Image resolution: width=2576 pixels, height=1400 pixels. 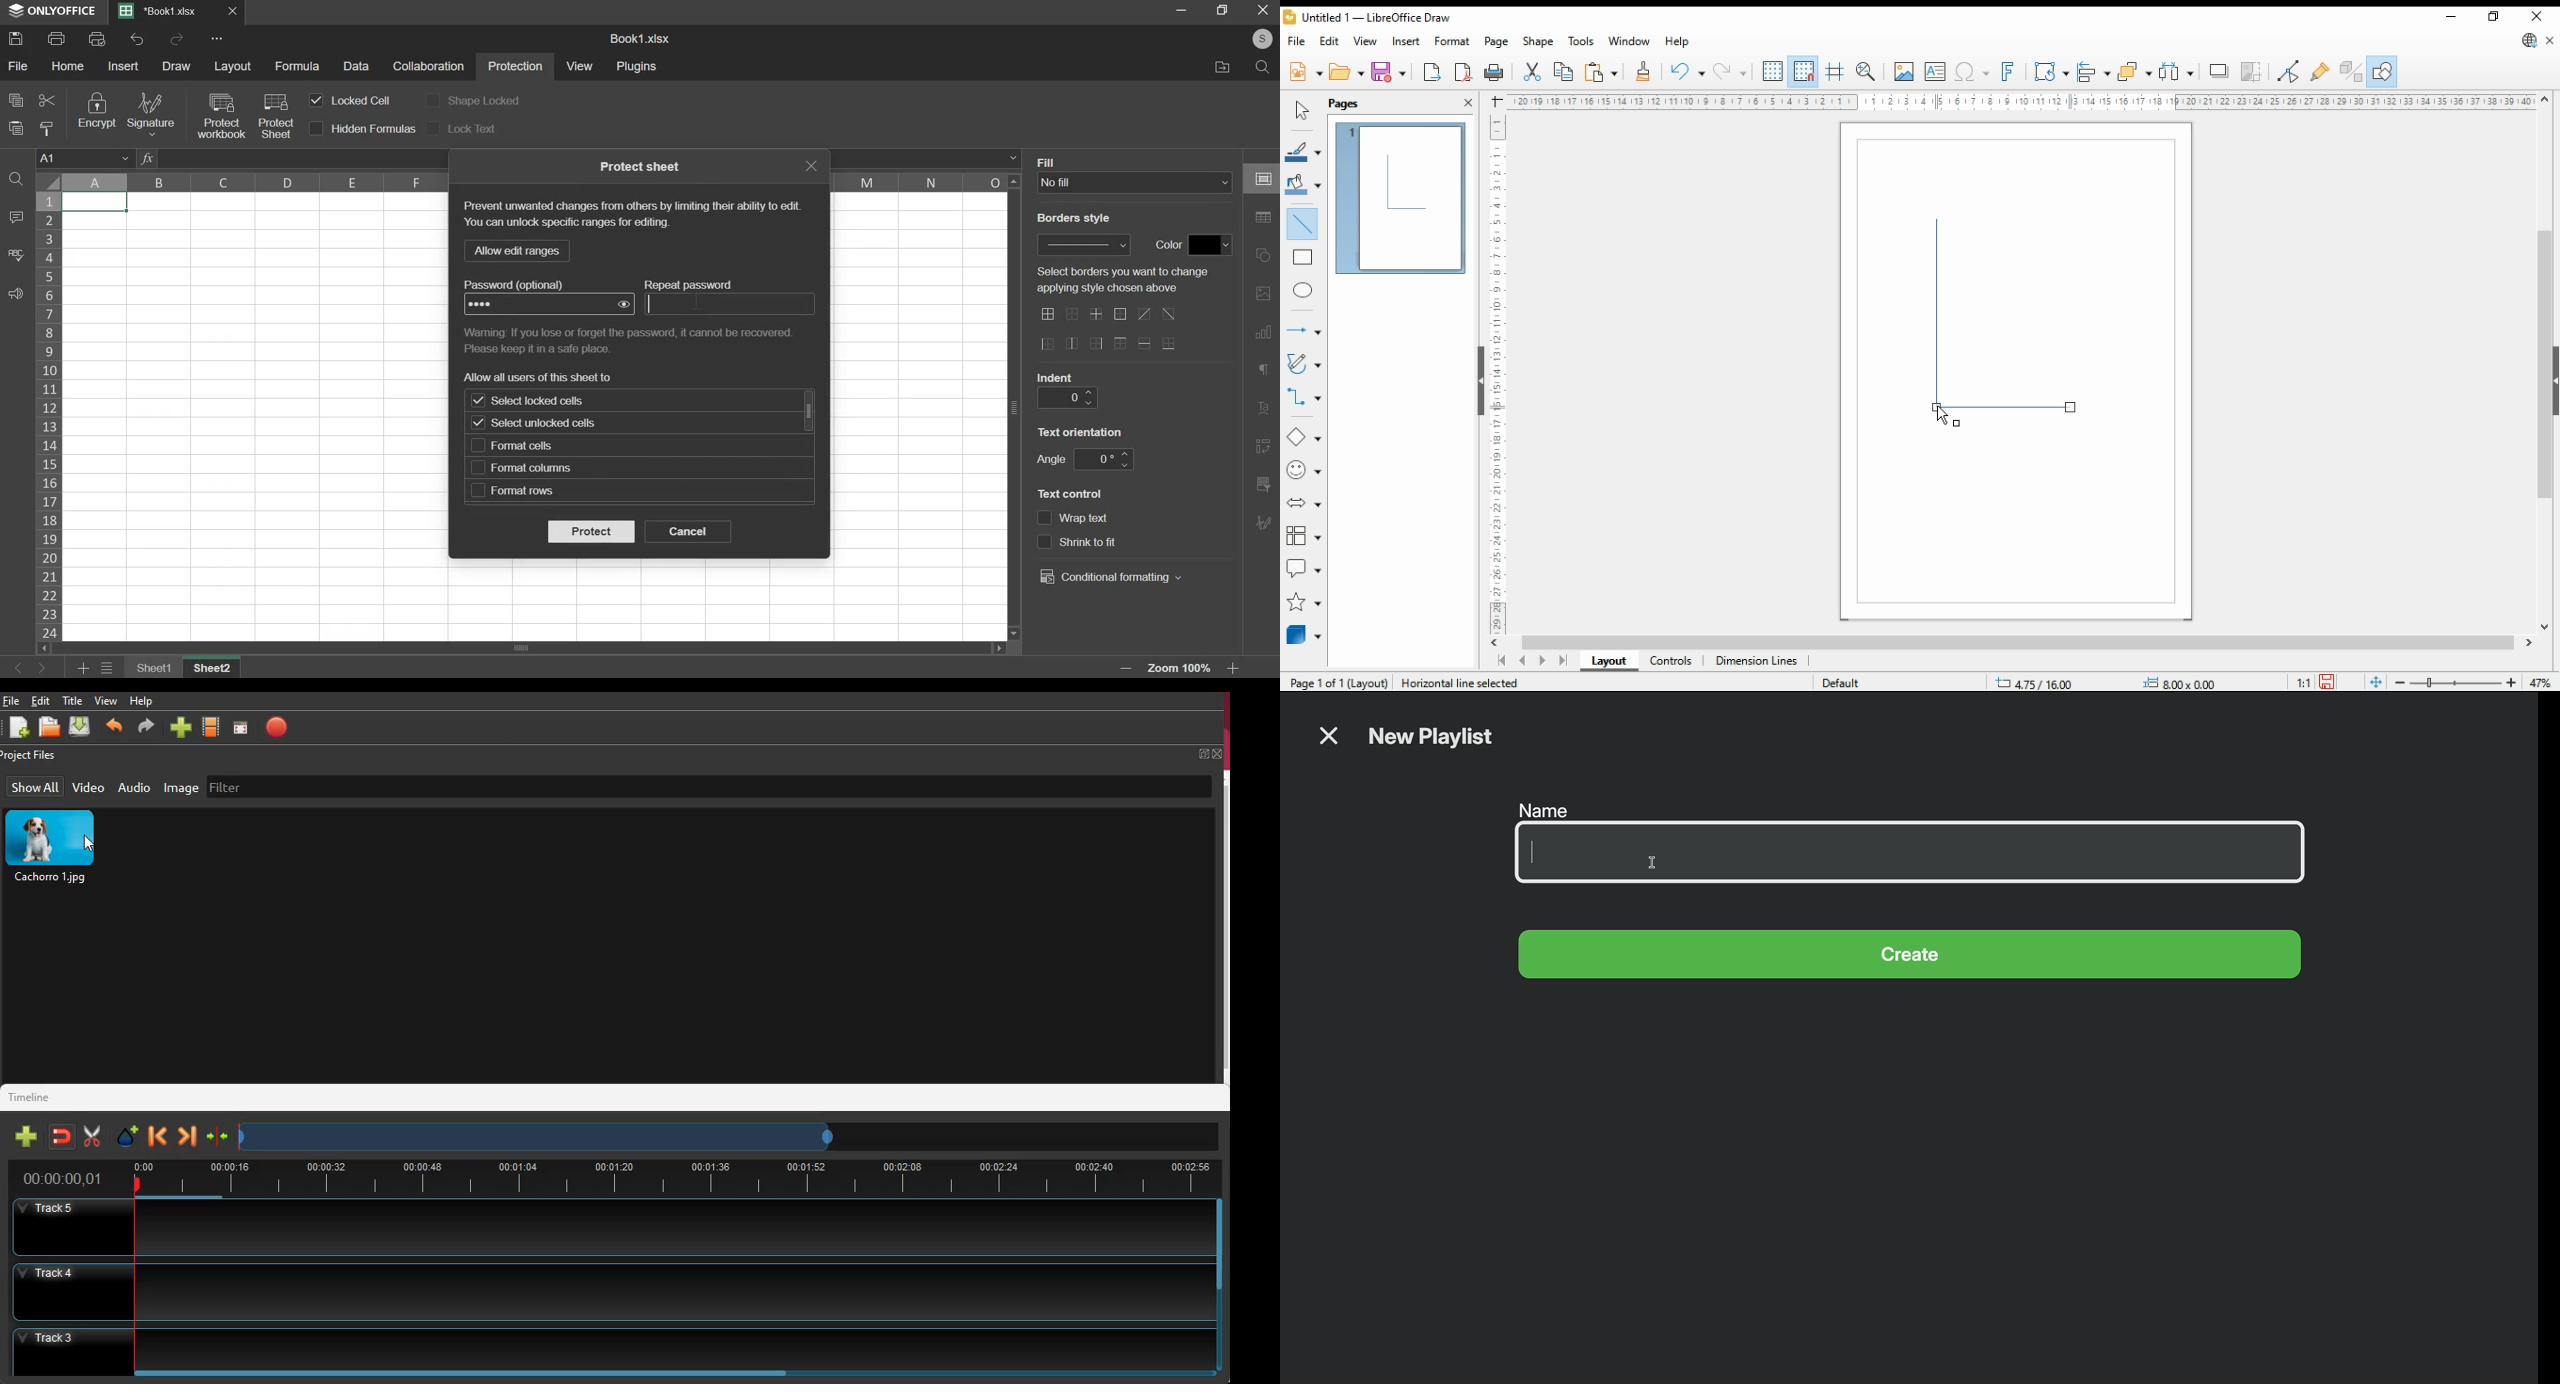 What do you see at coordinates (2254, 72) in the screenshot?
I see `crop` at bounding box center [2254, 72].